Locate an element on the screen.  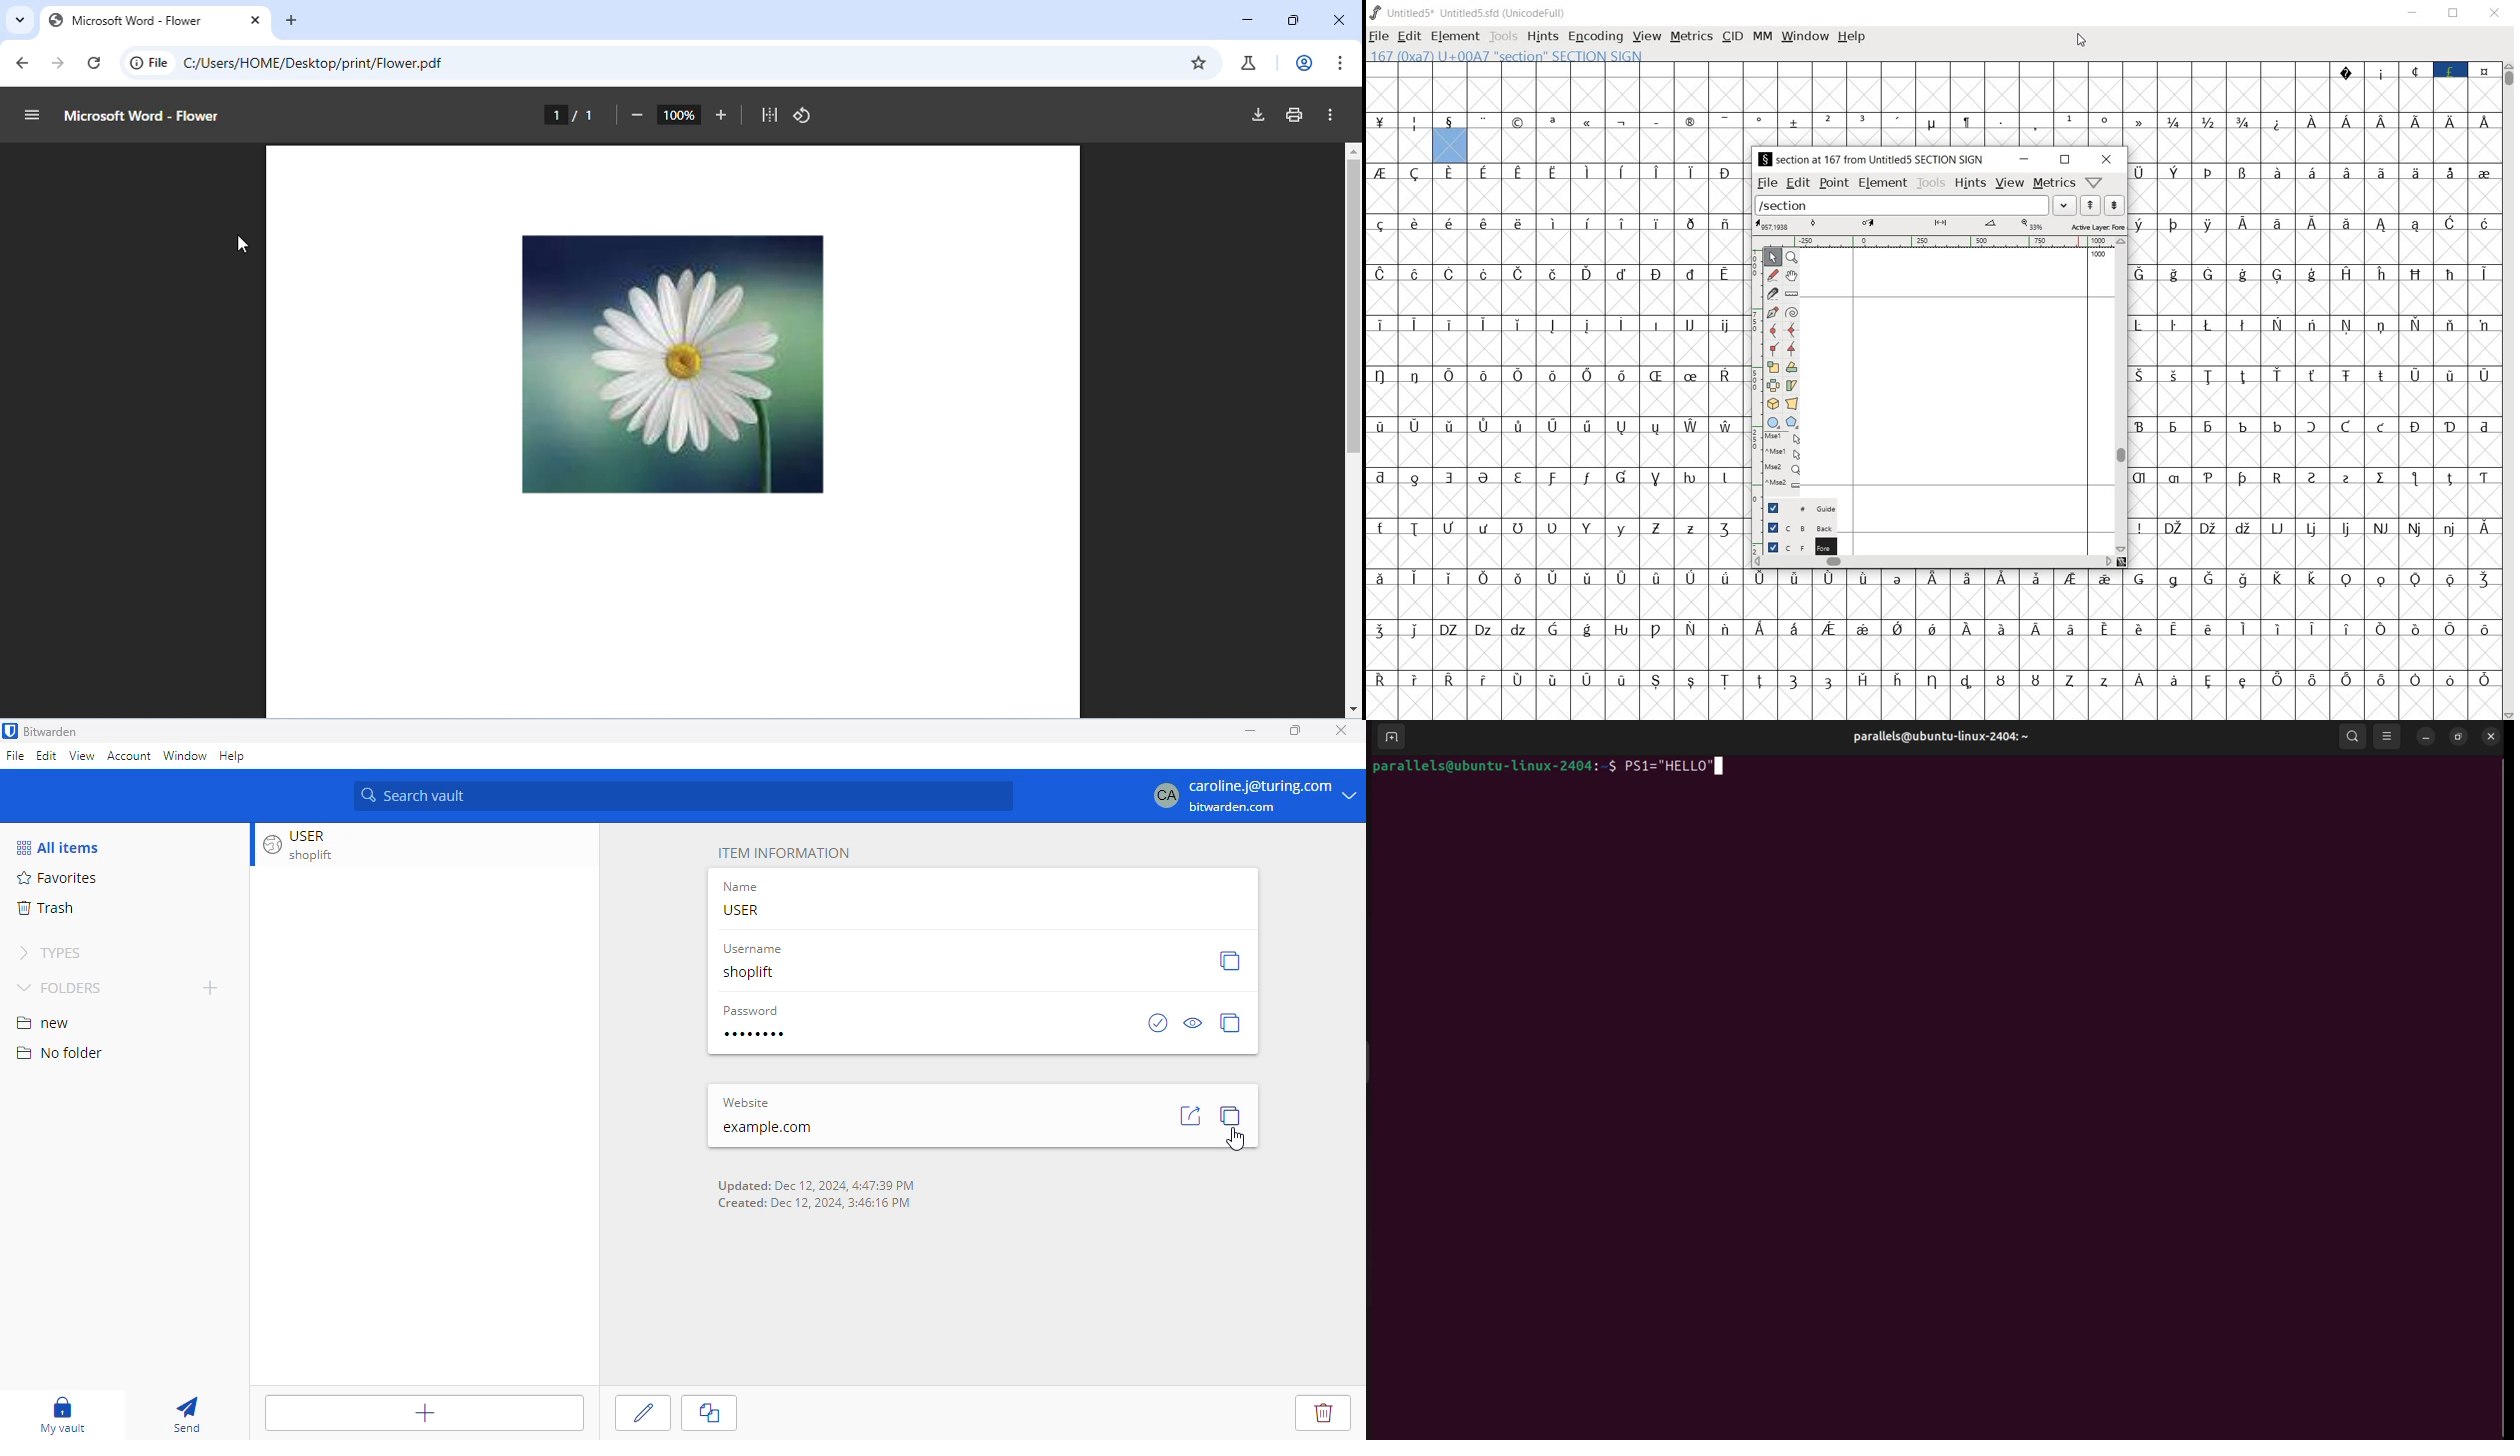
delete is located at coordinates (1323, 1411).